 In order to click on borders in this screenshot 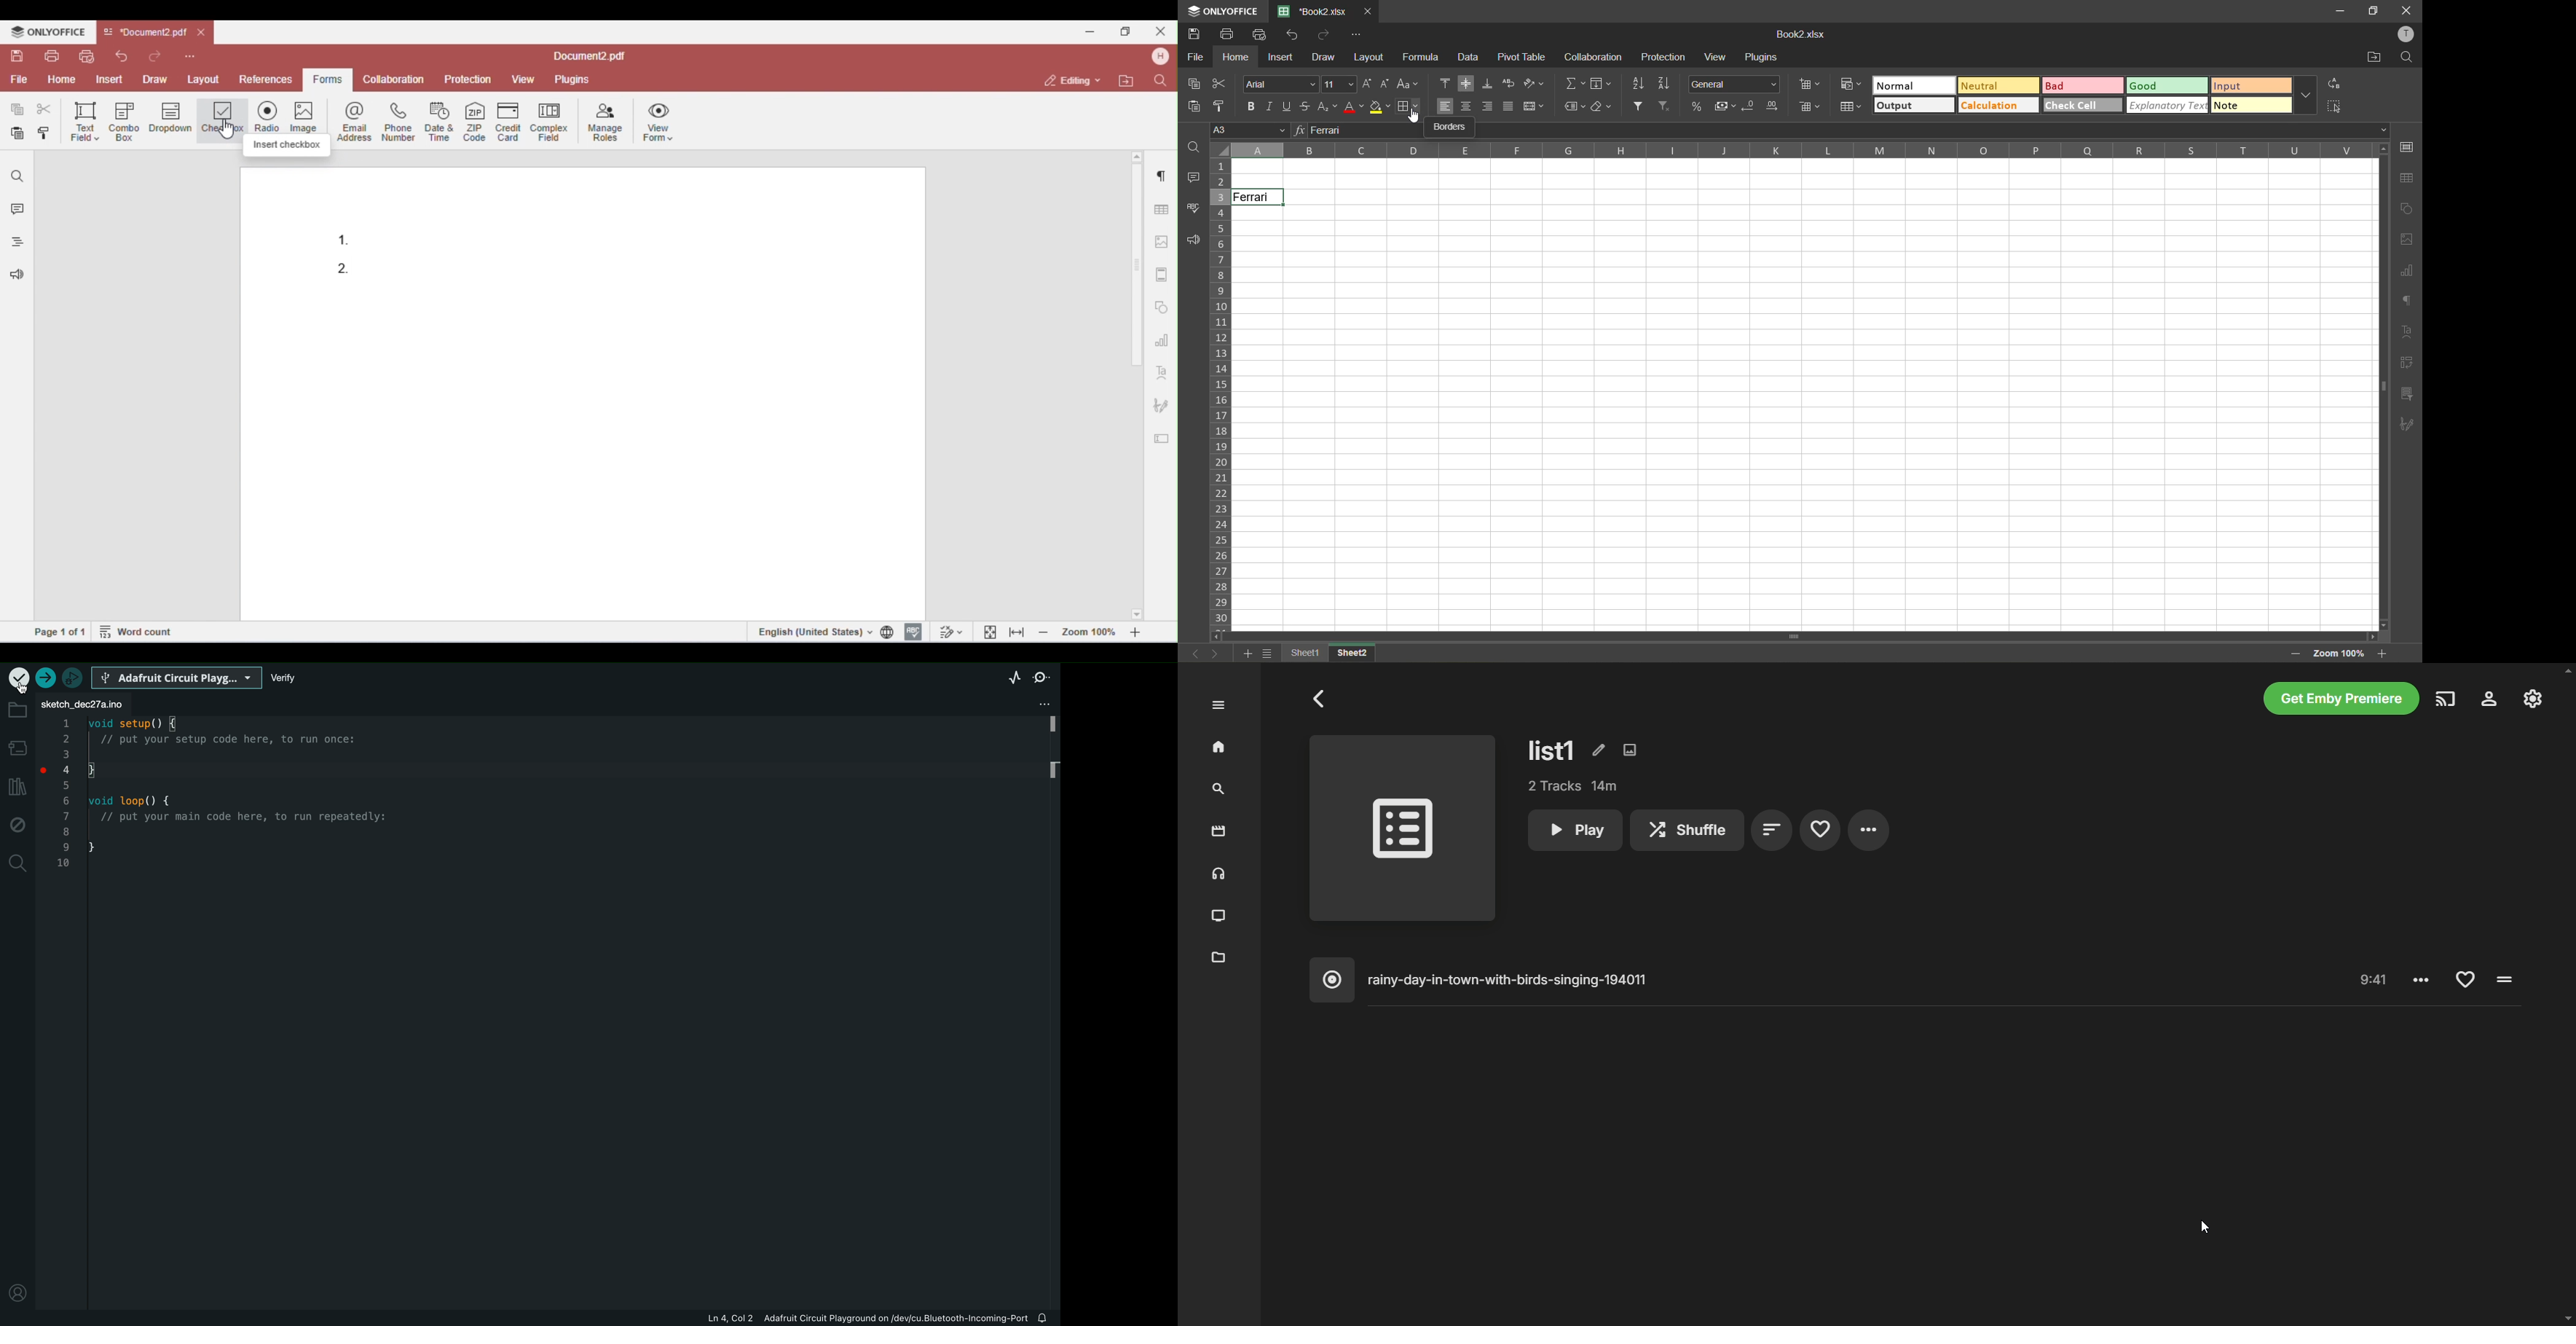, I will do `click(1409, 108)`.